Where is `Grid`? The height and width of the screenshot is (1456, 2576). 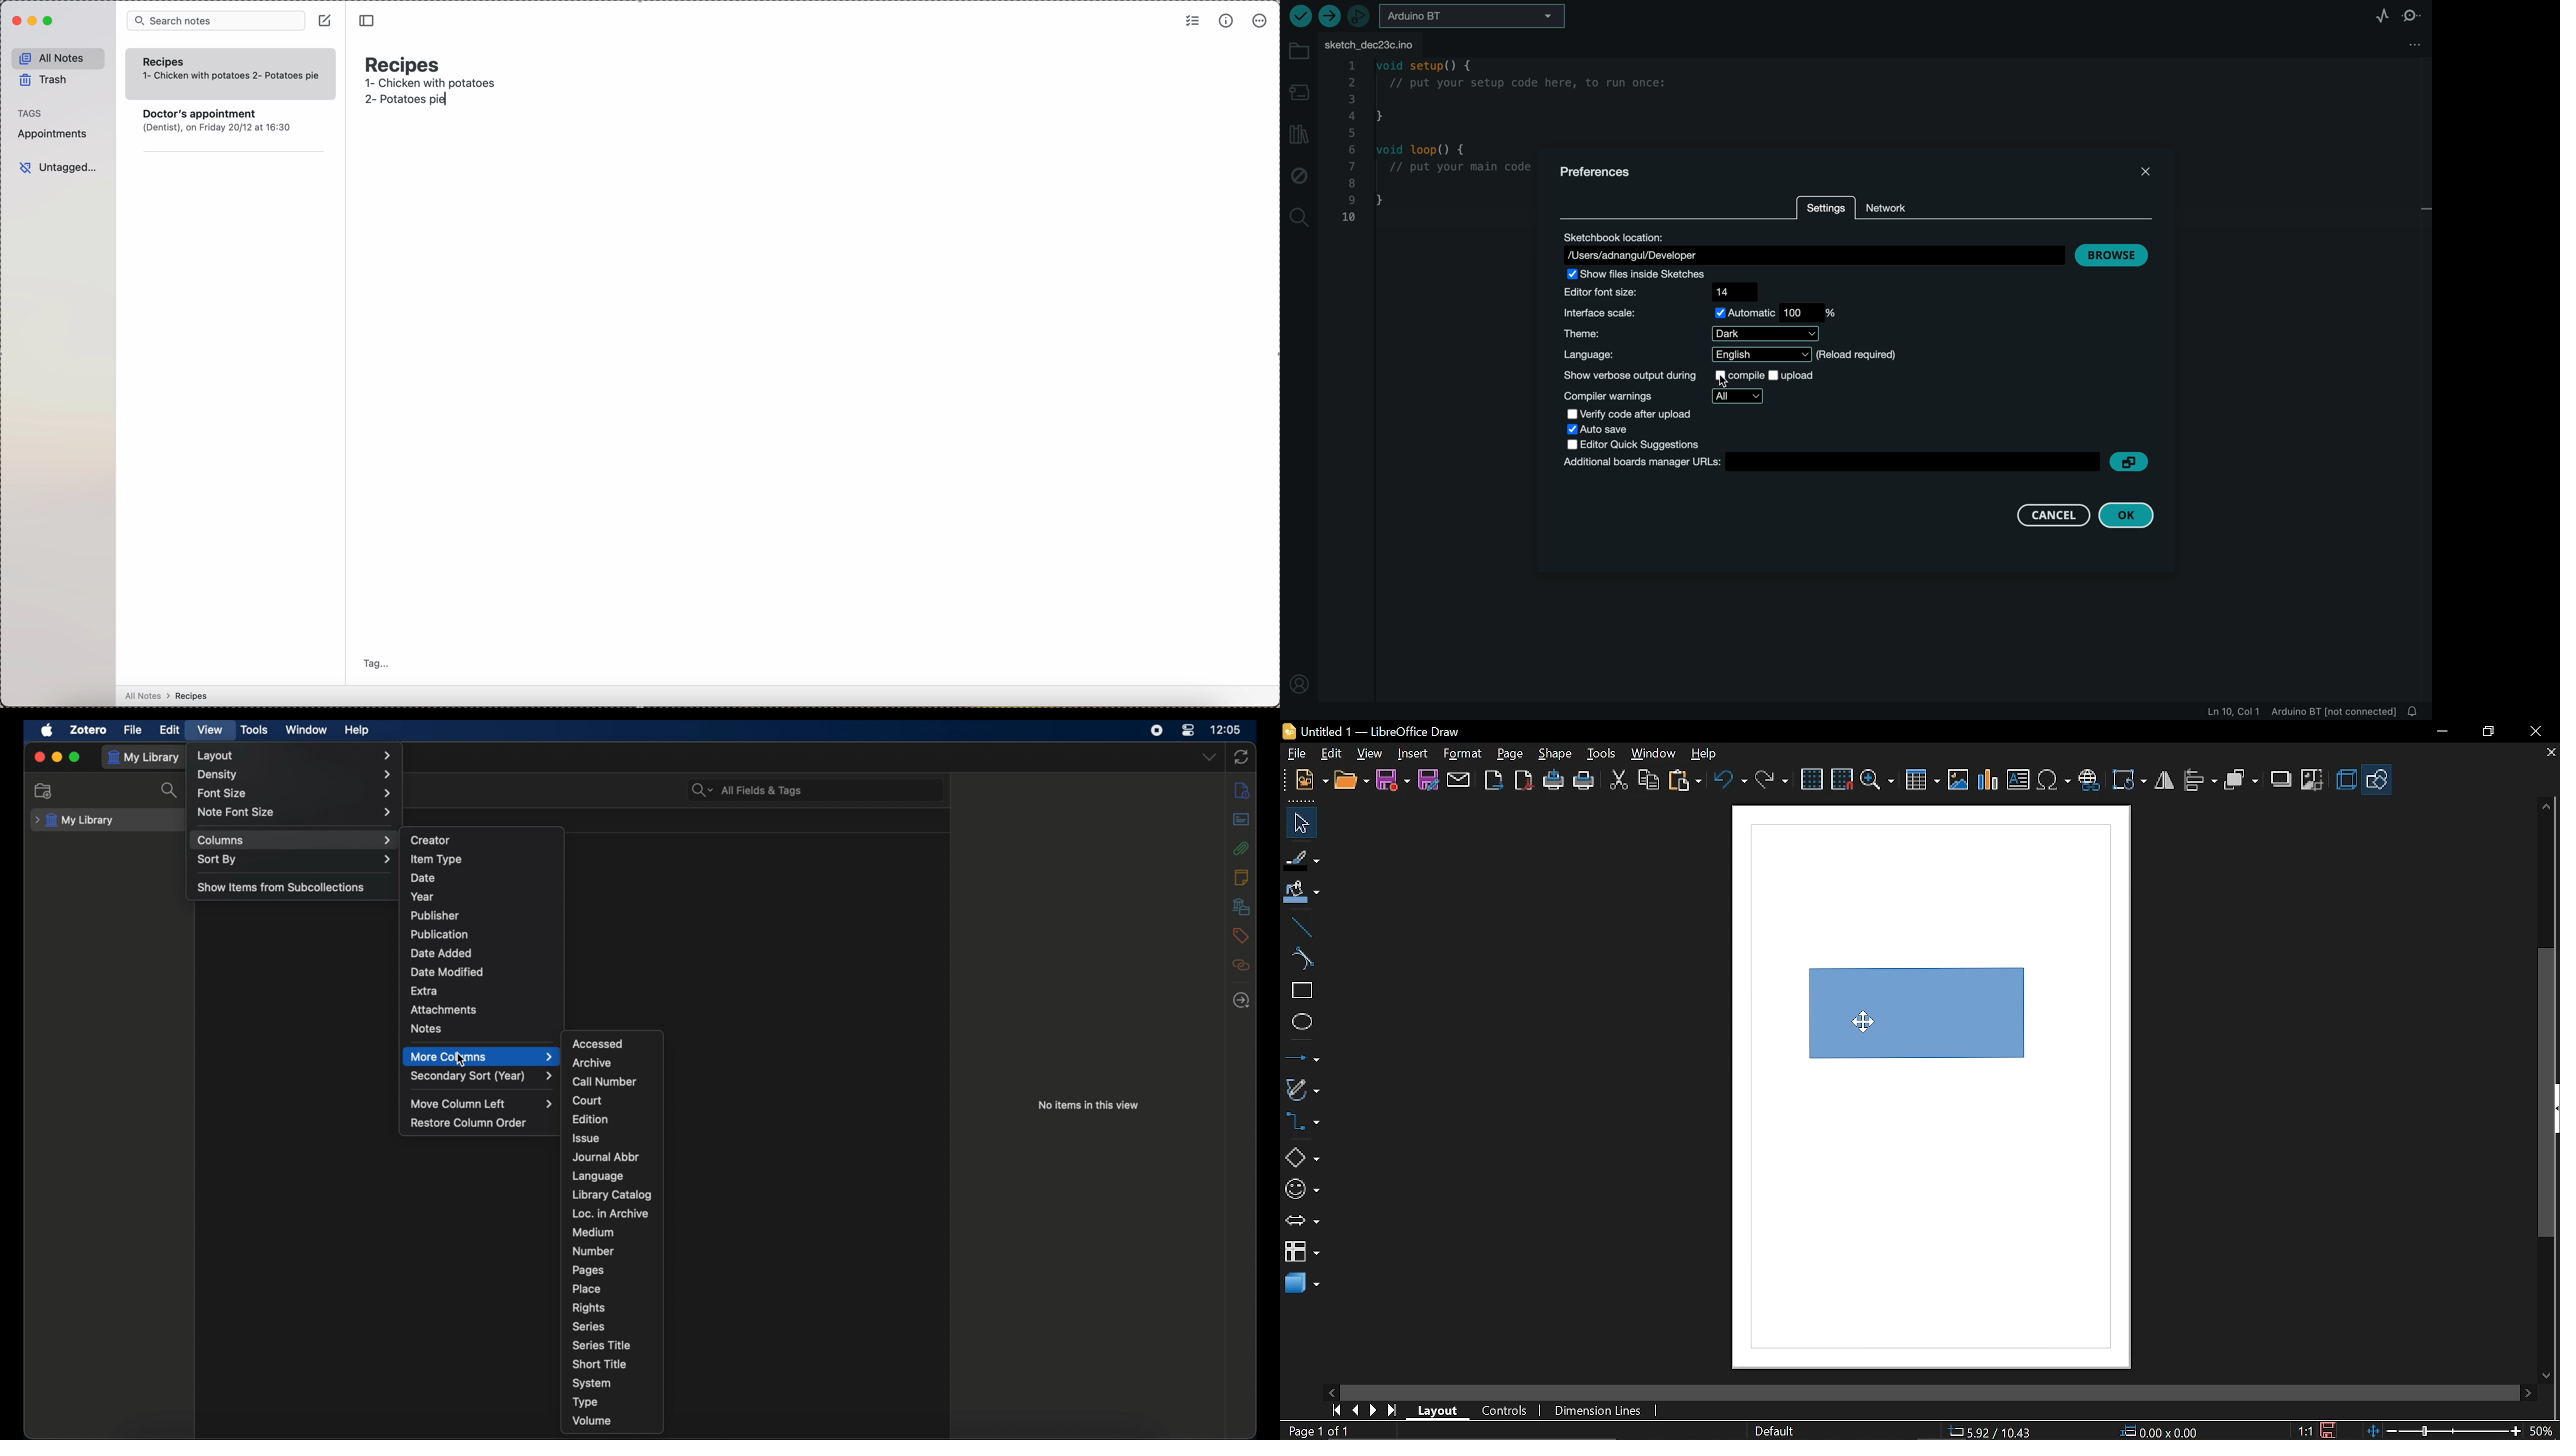
Grid is located at coordinates (1813, 780).